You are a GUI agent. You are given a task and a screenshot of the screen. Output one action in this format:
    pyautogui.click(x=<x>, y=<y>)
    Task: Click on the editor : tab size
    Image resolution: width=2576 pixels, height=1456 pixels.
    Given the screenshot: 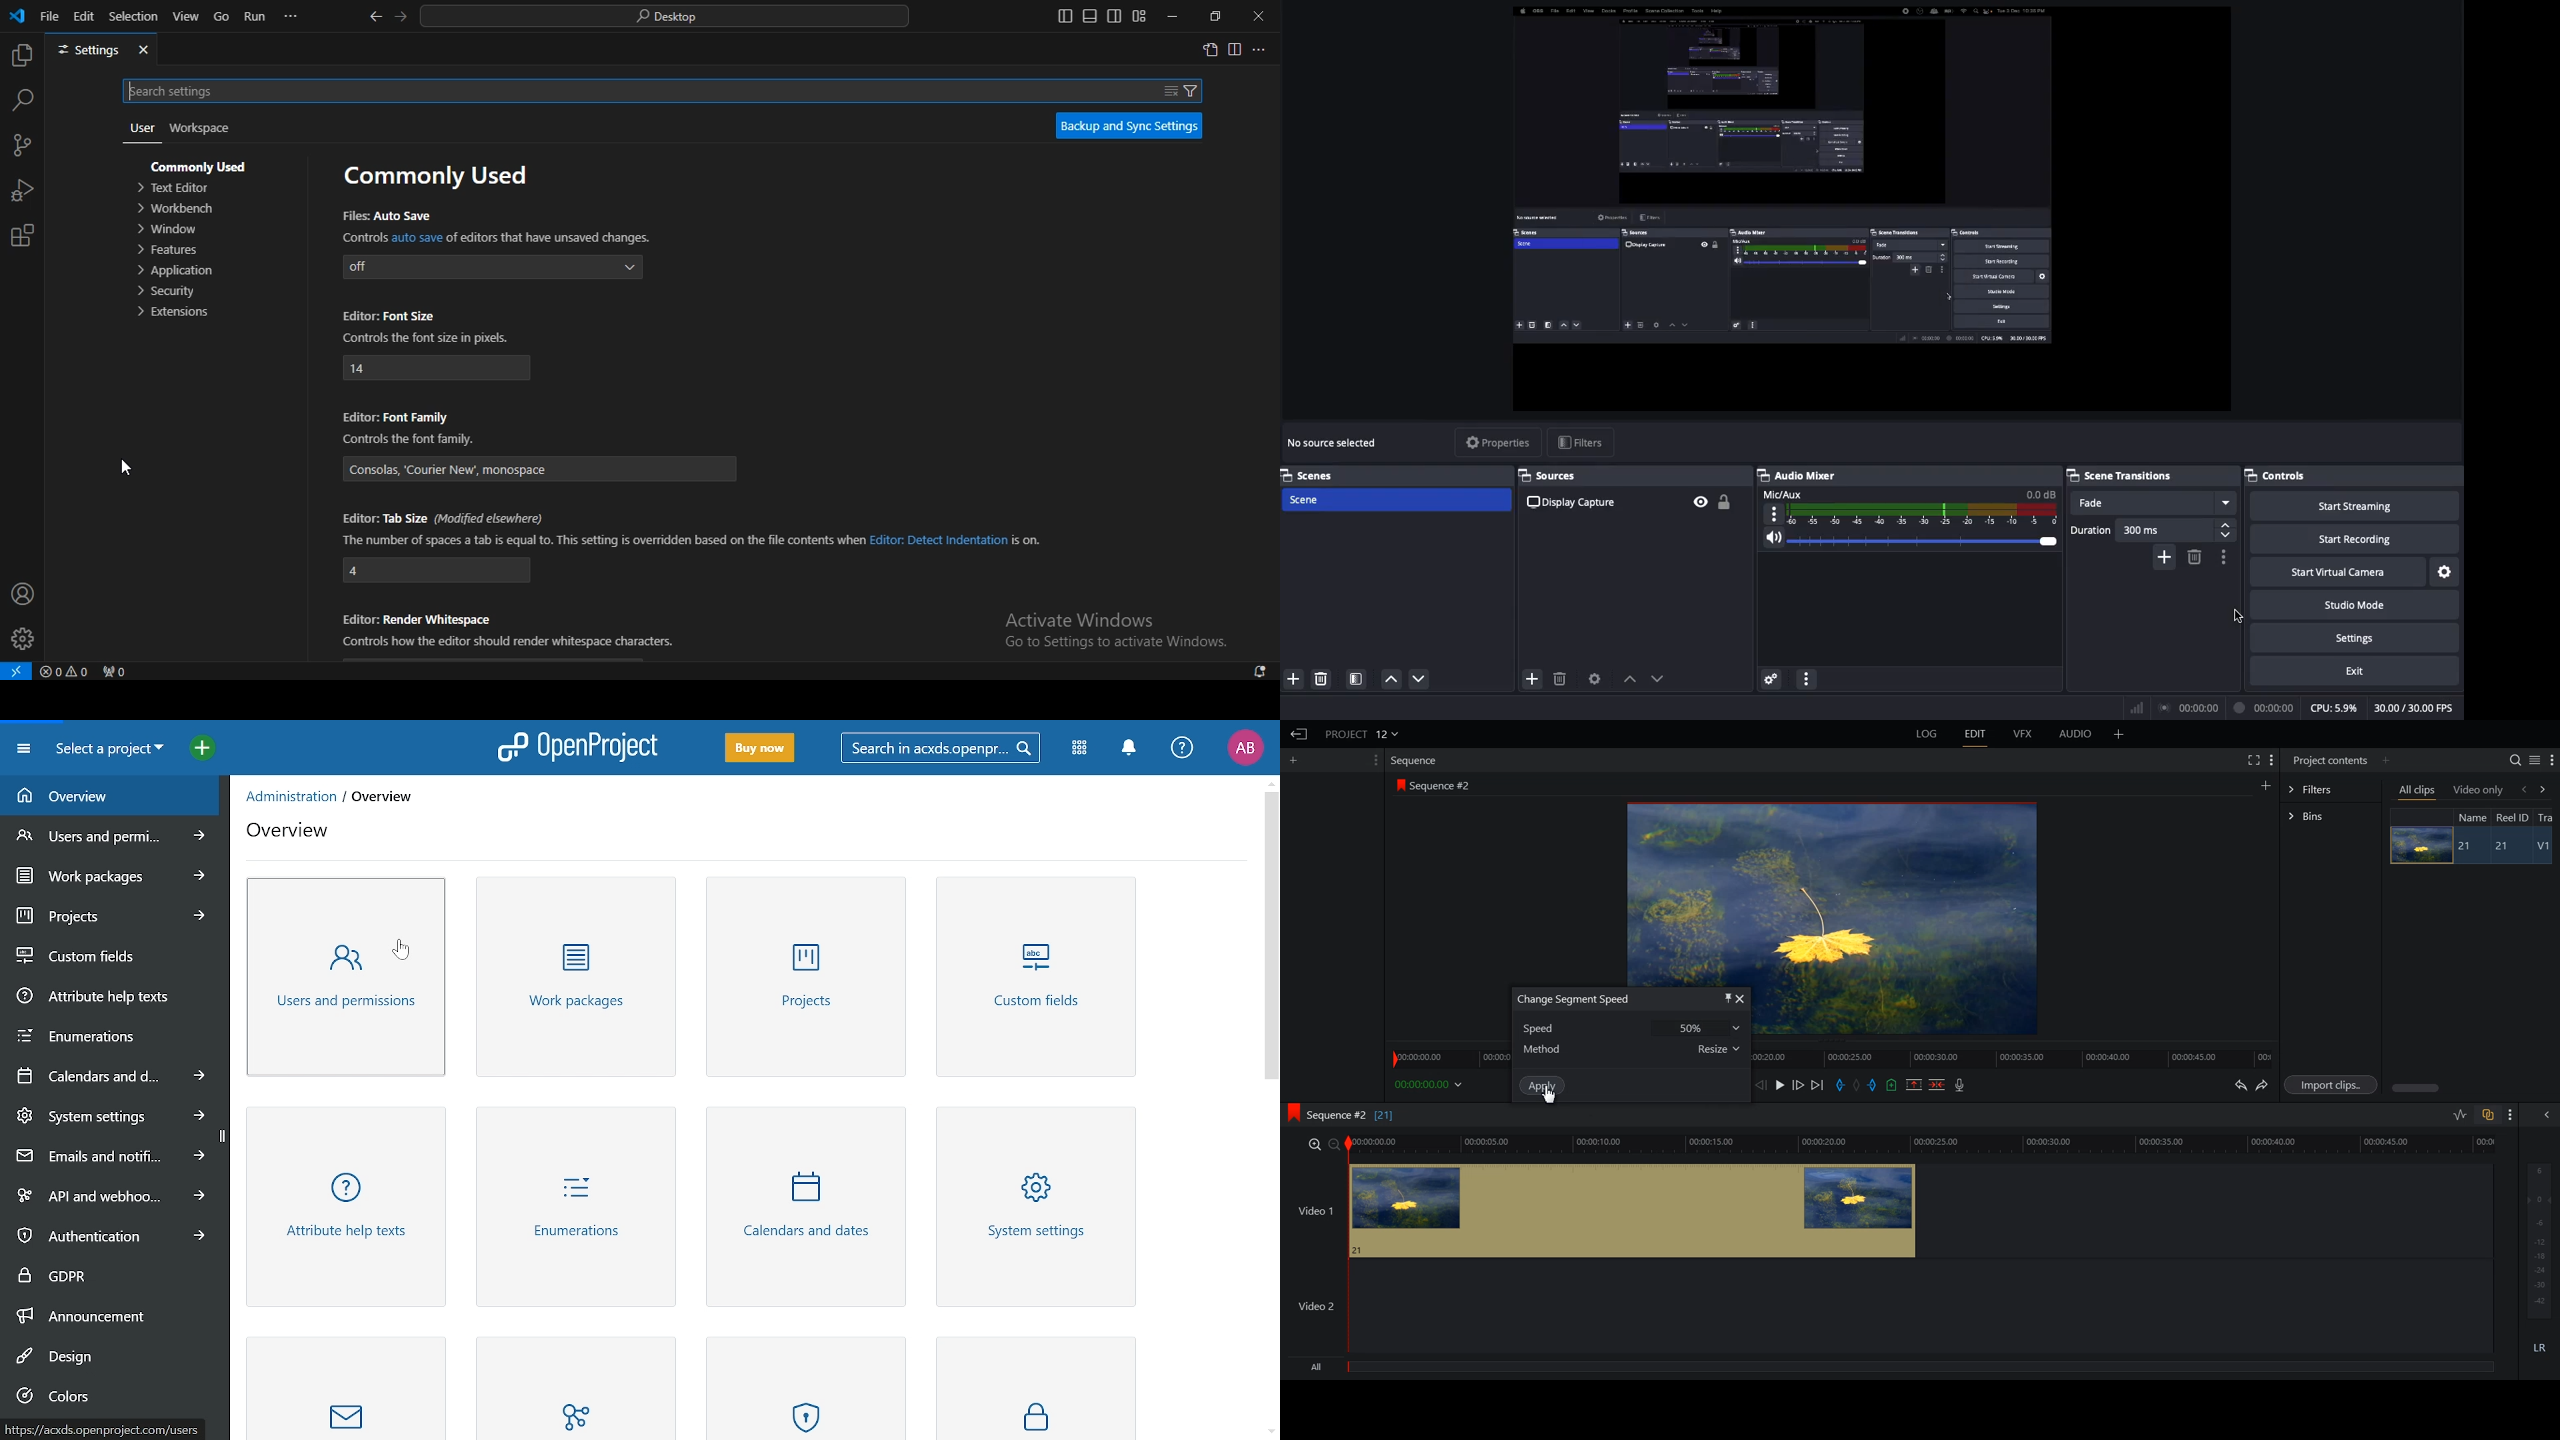 What is the action you would take?
    pyautogui.click(x=439, y=519)
    